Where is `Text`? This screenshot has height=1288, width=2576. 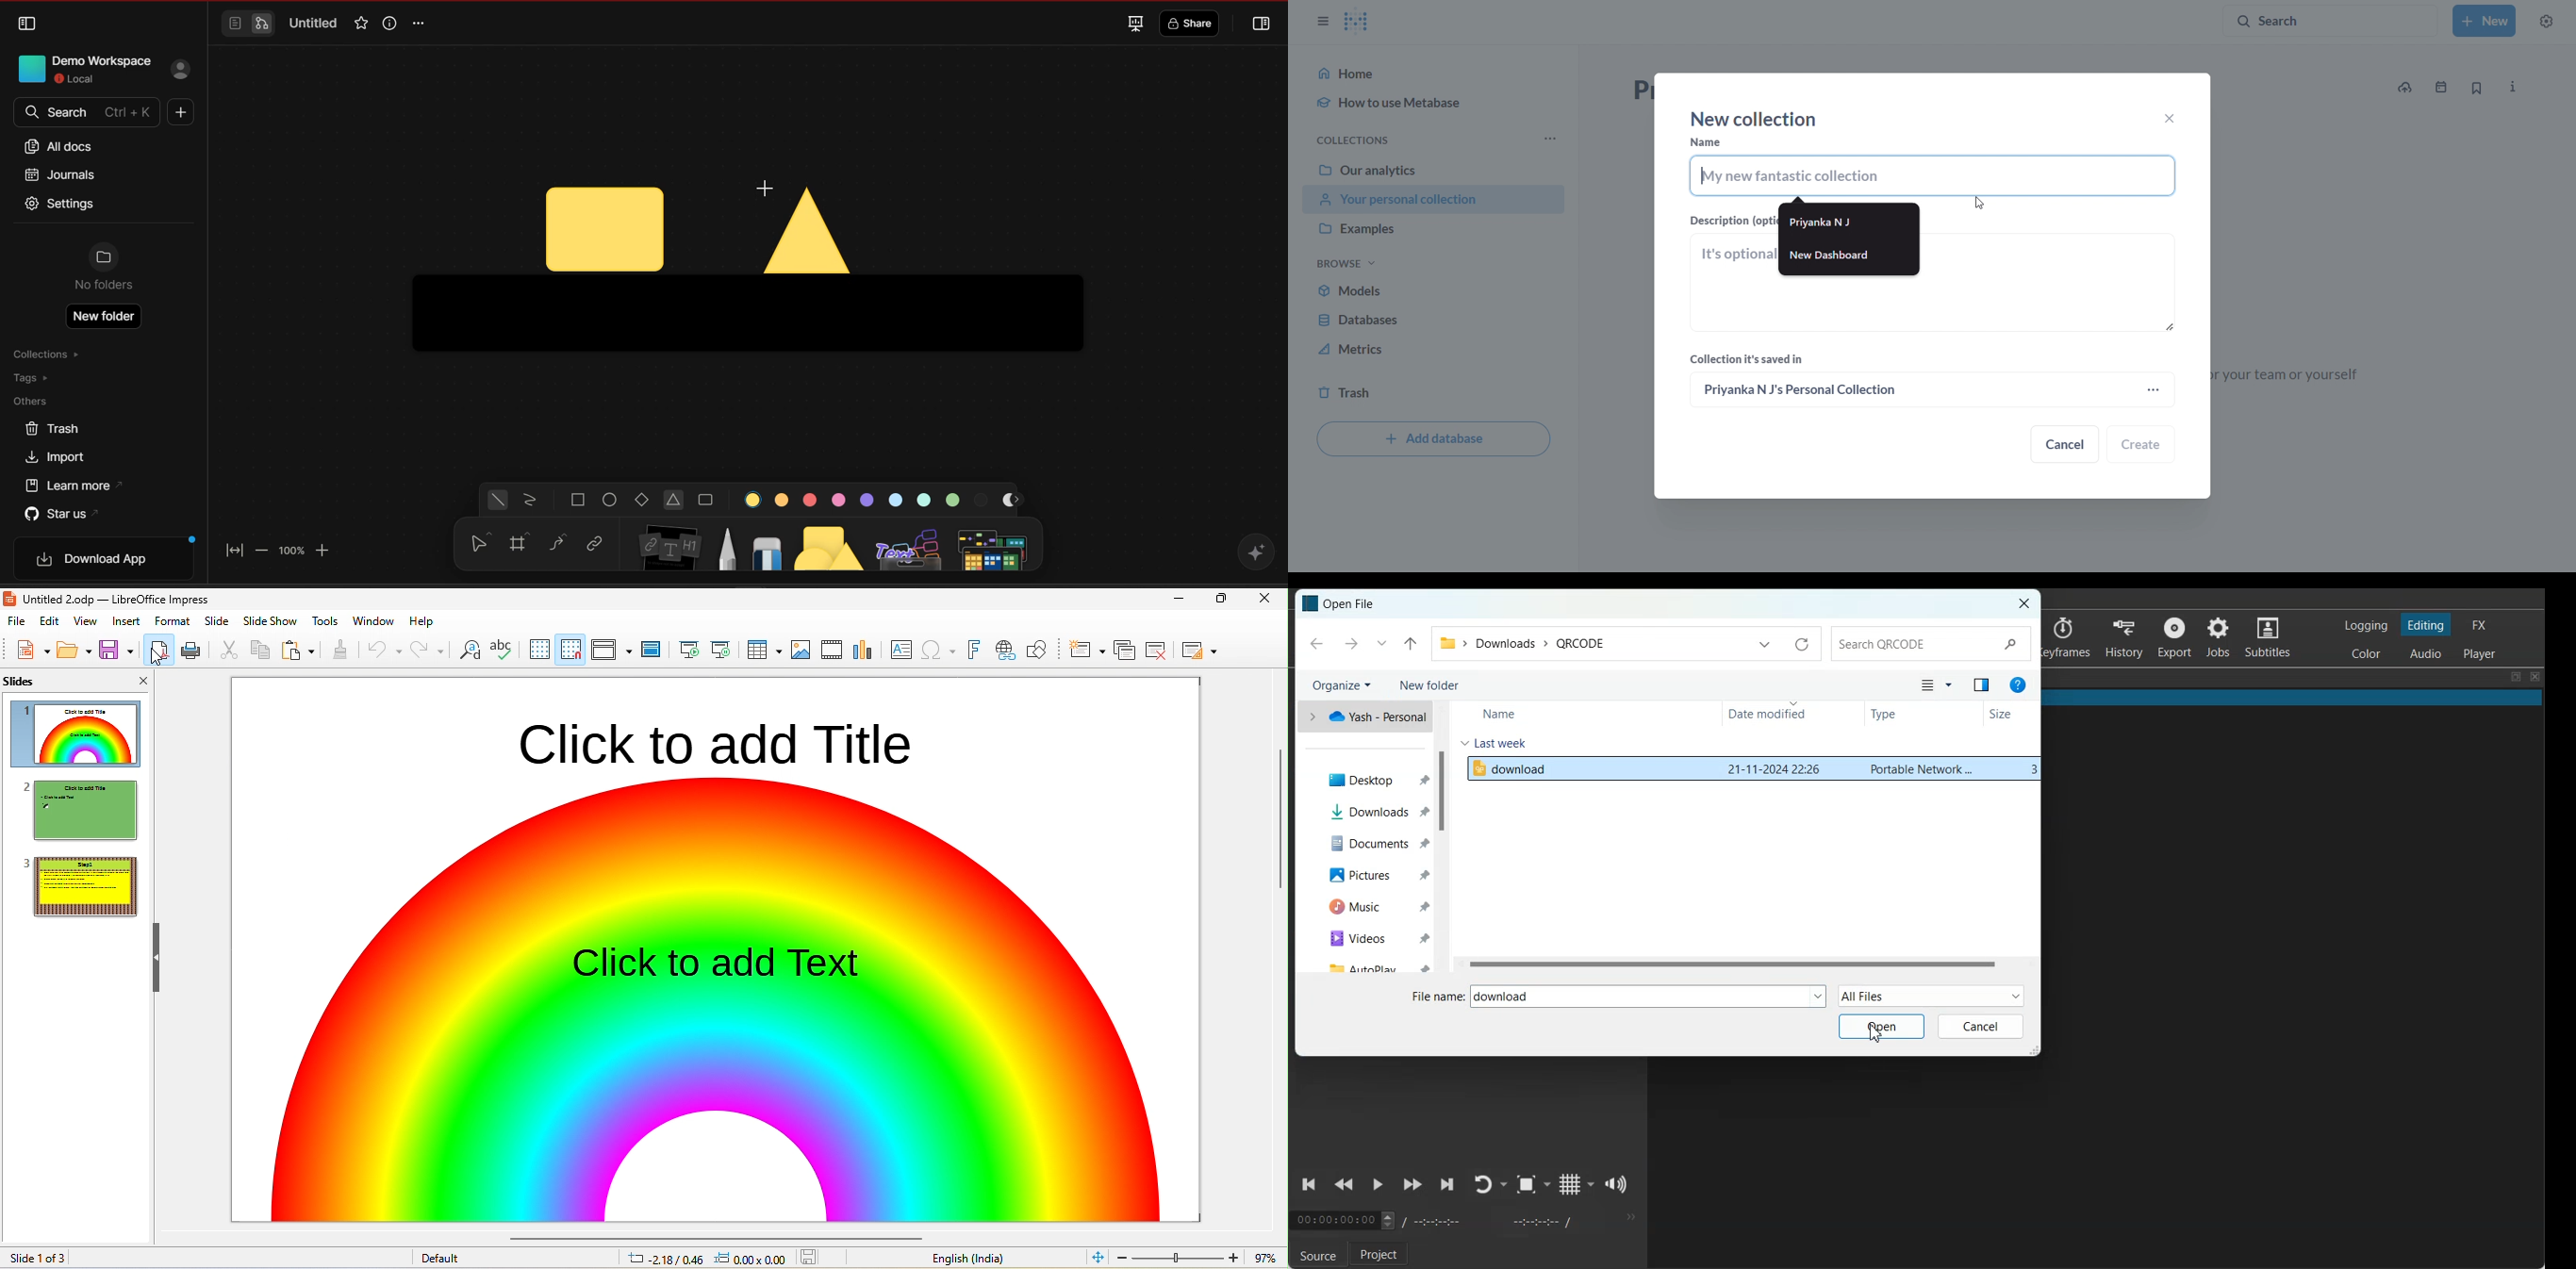 Text is located at coordinates (1360, 604).